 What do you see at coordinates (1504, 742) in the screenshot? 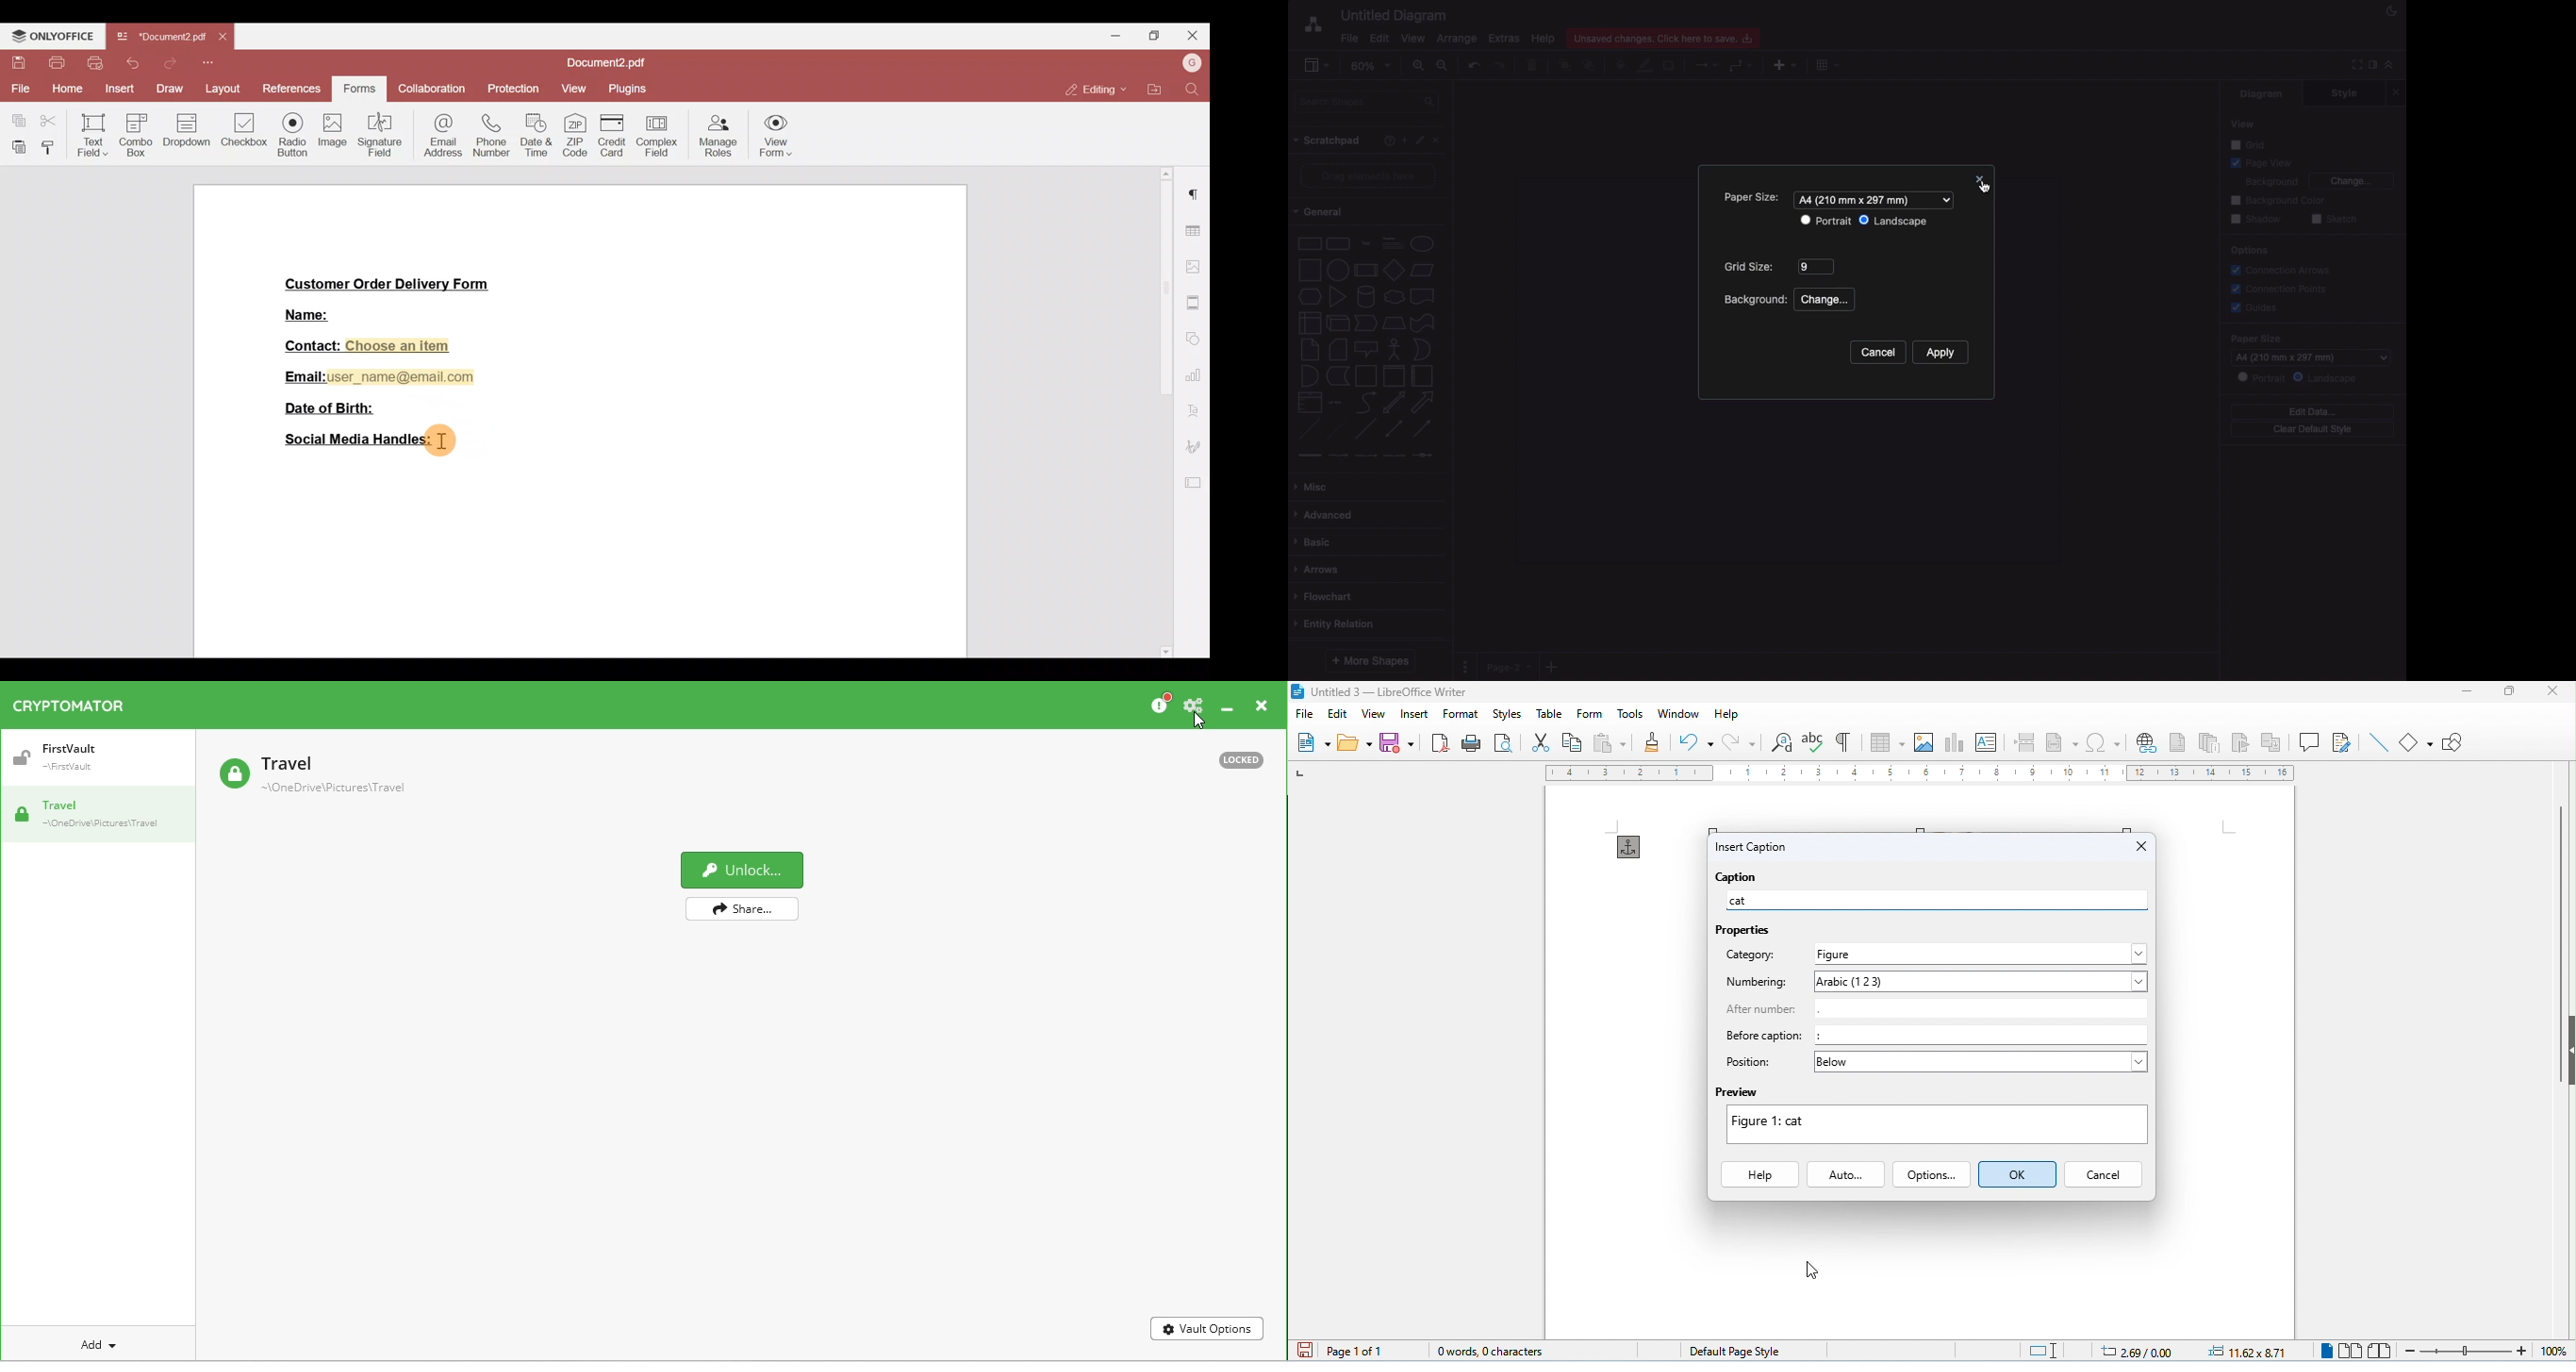
I see `print preview` at bounding box center [1504, 742].